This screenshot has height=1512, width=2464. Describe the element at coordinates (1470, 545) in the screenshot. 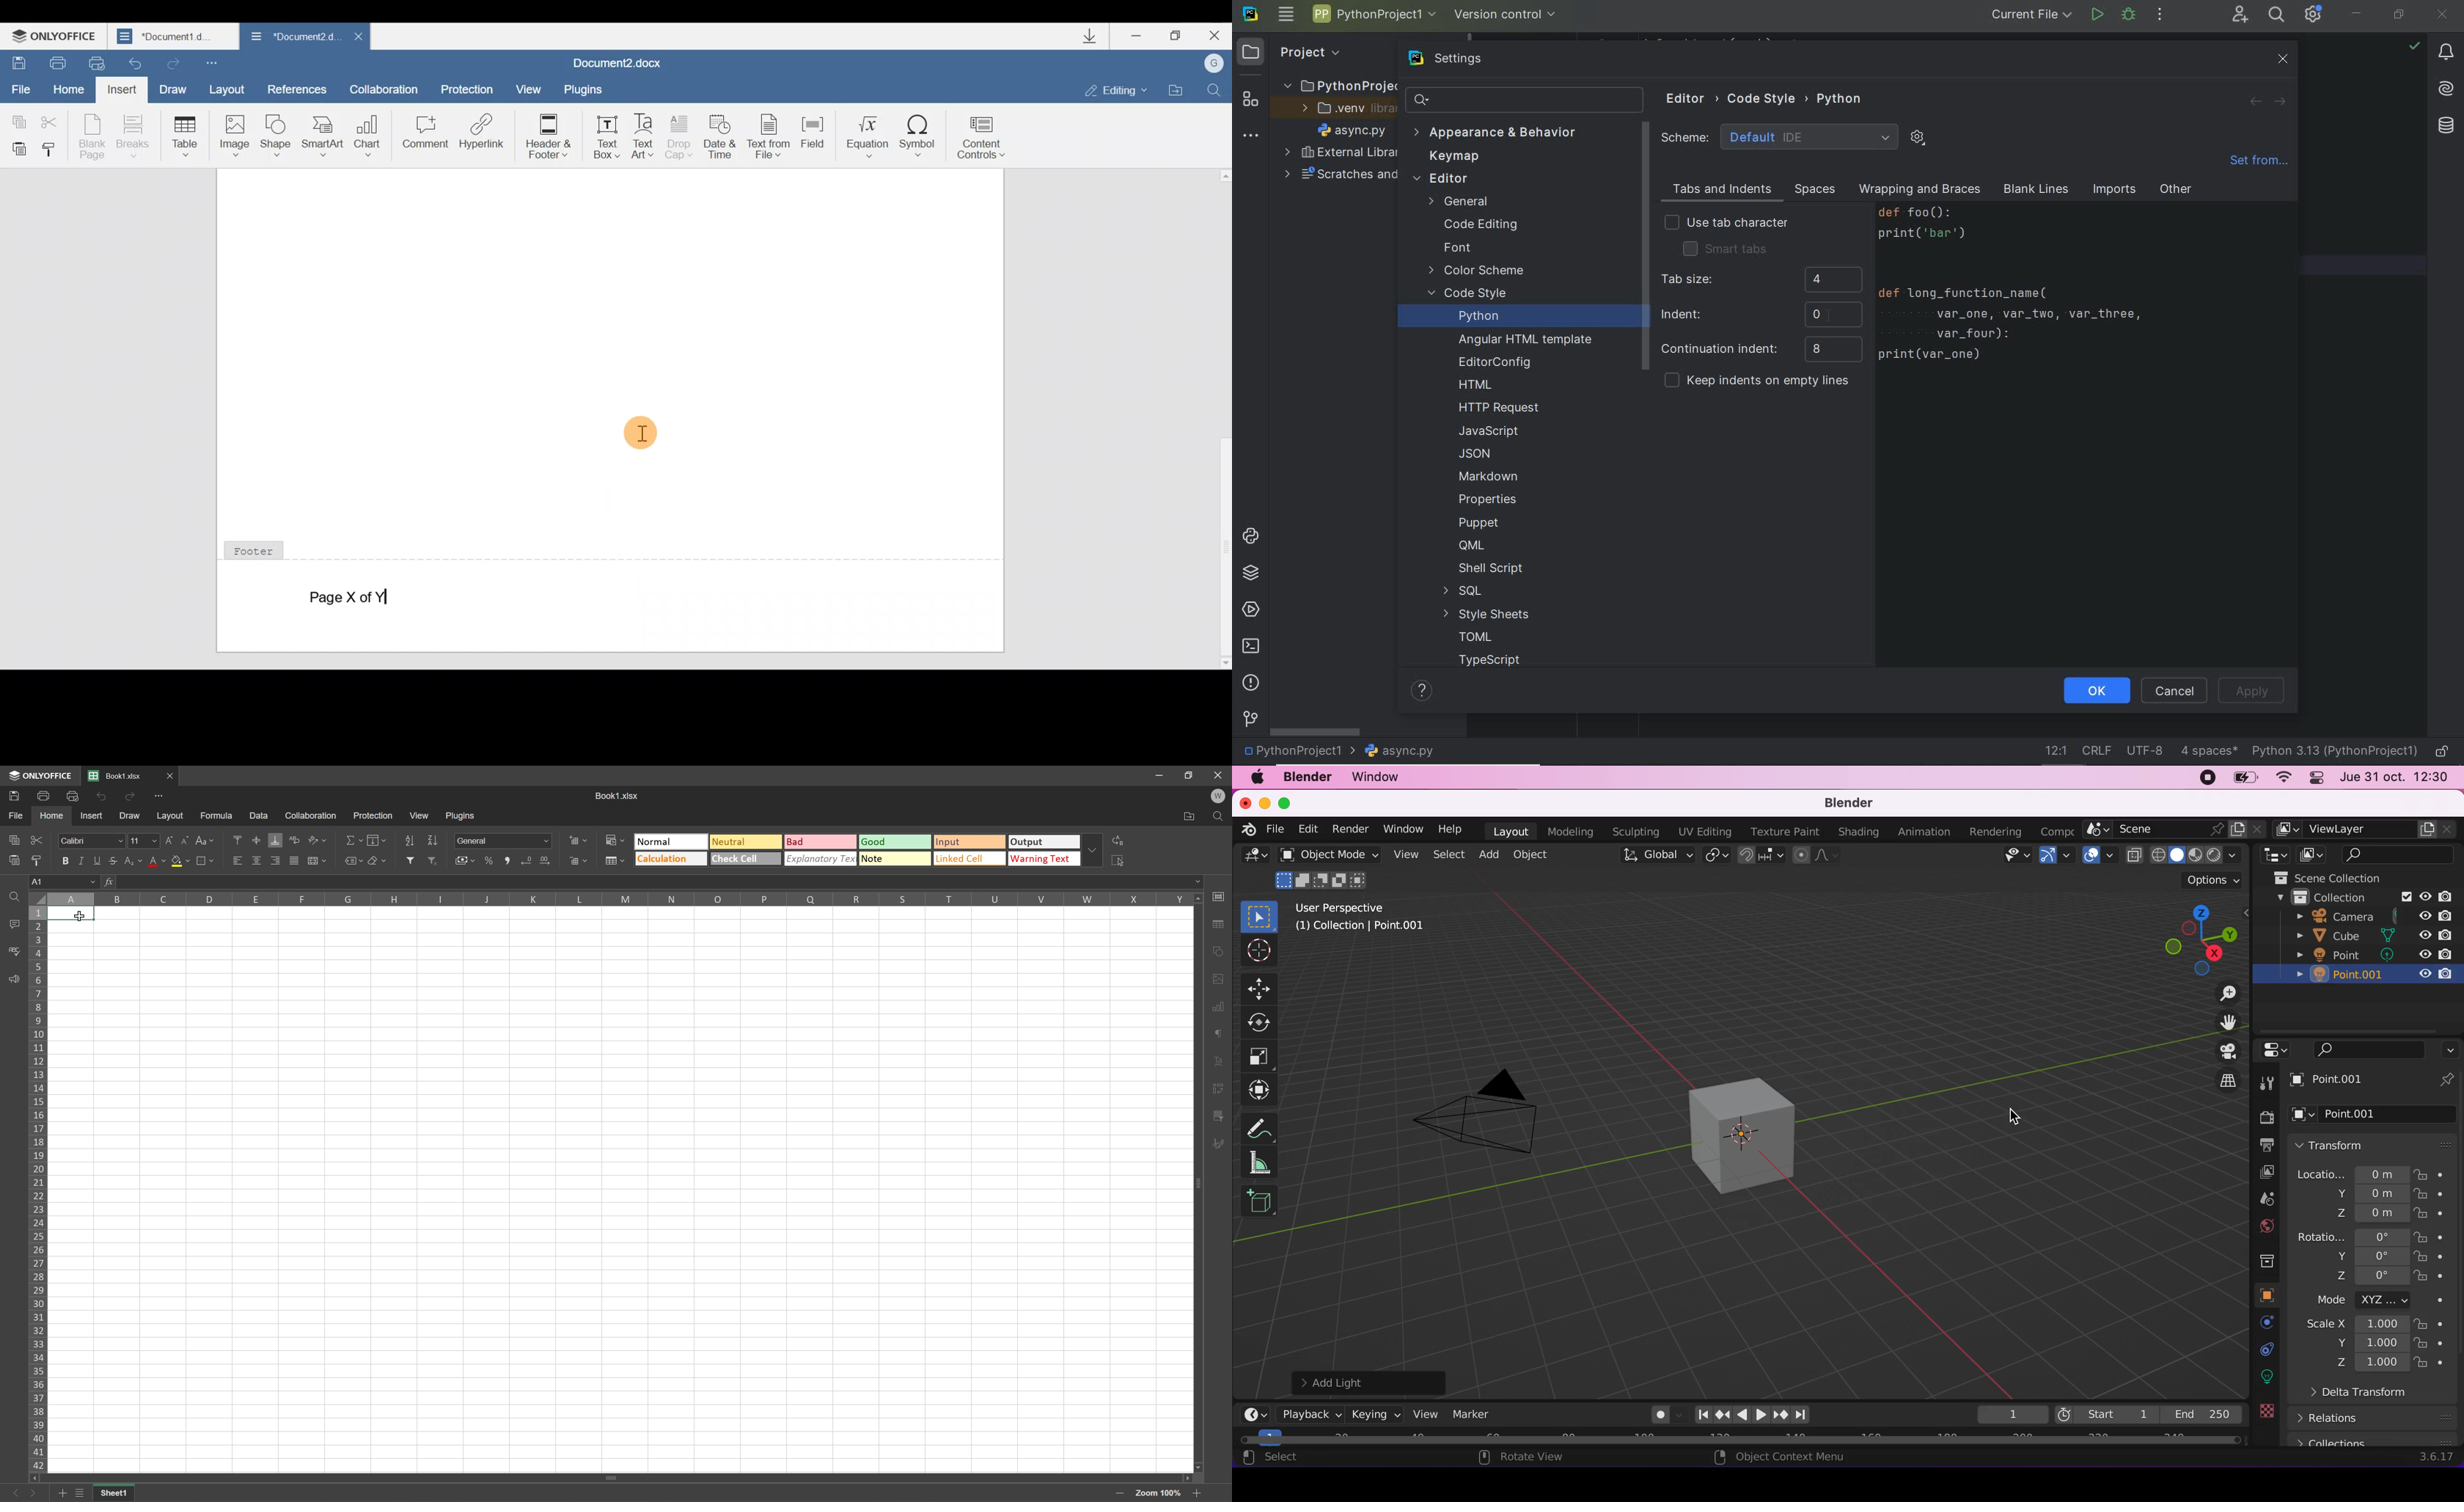

I see `QML` at that location.